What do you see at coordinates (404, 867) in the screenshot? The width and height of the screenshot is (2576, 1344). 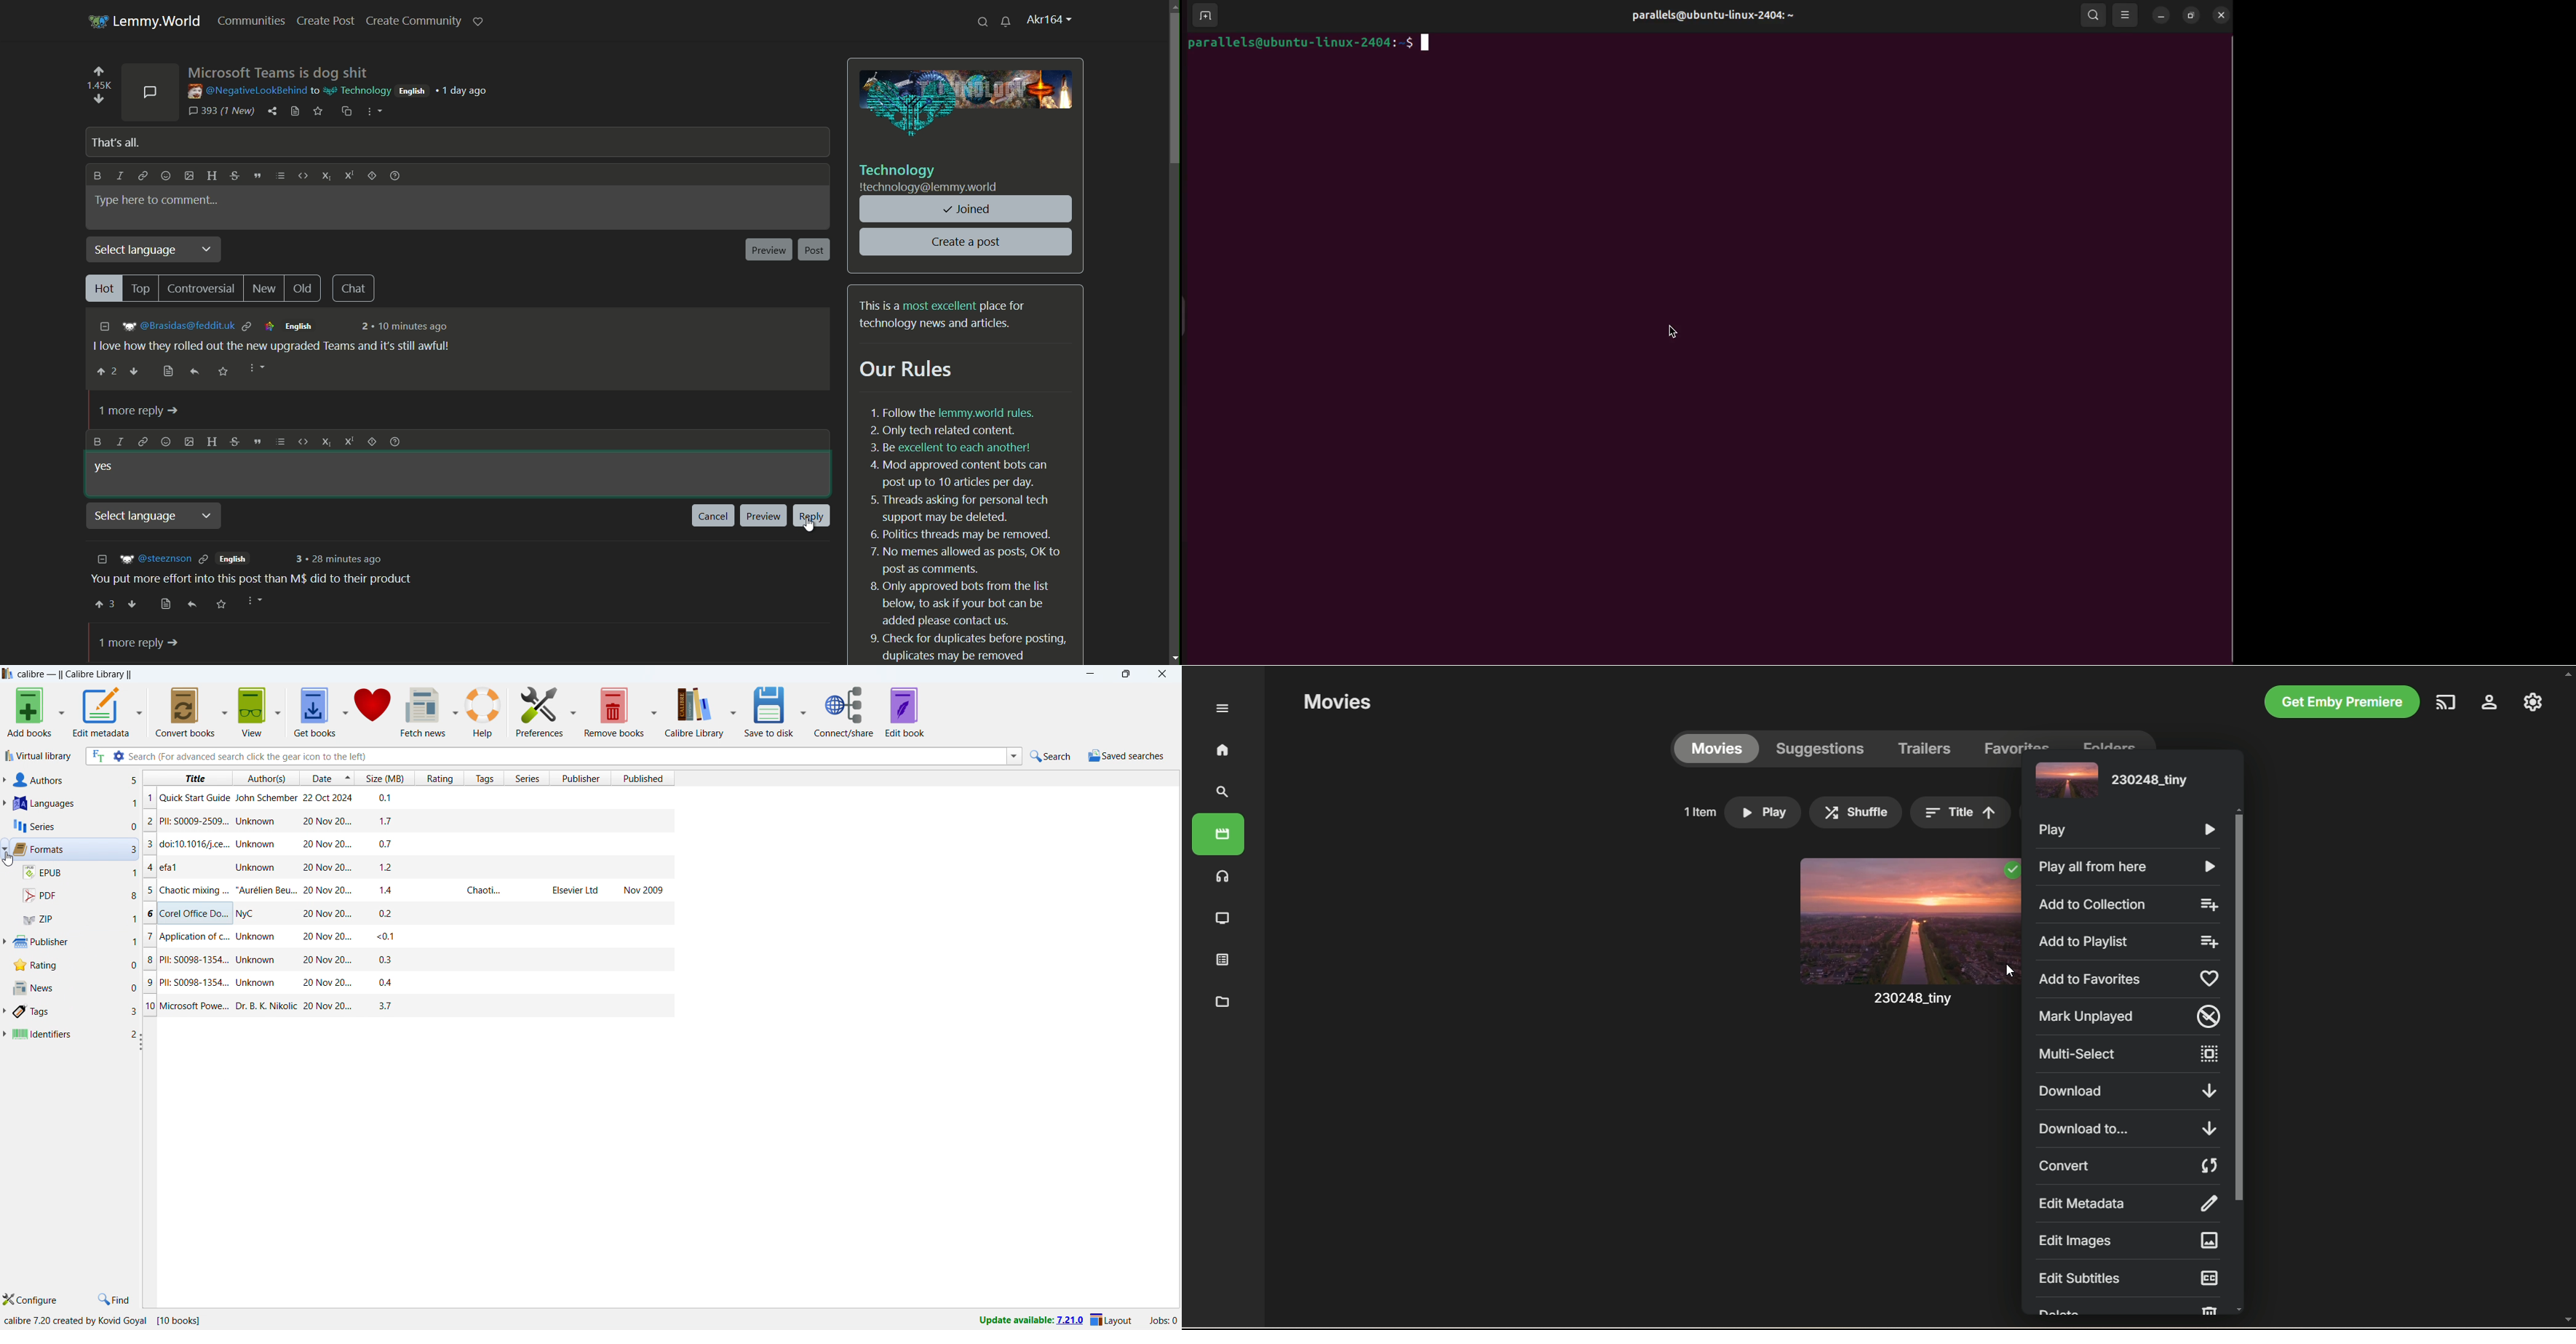 I see `one book entry` at bounding box center [404, 867].